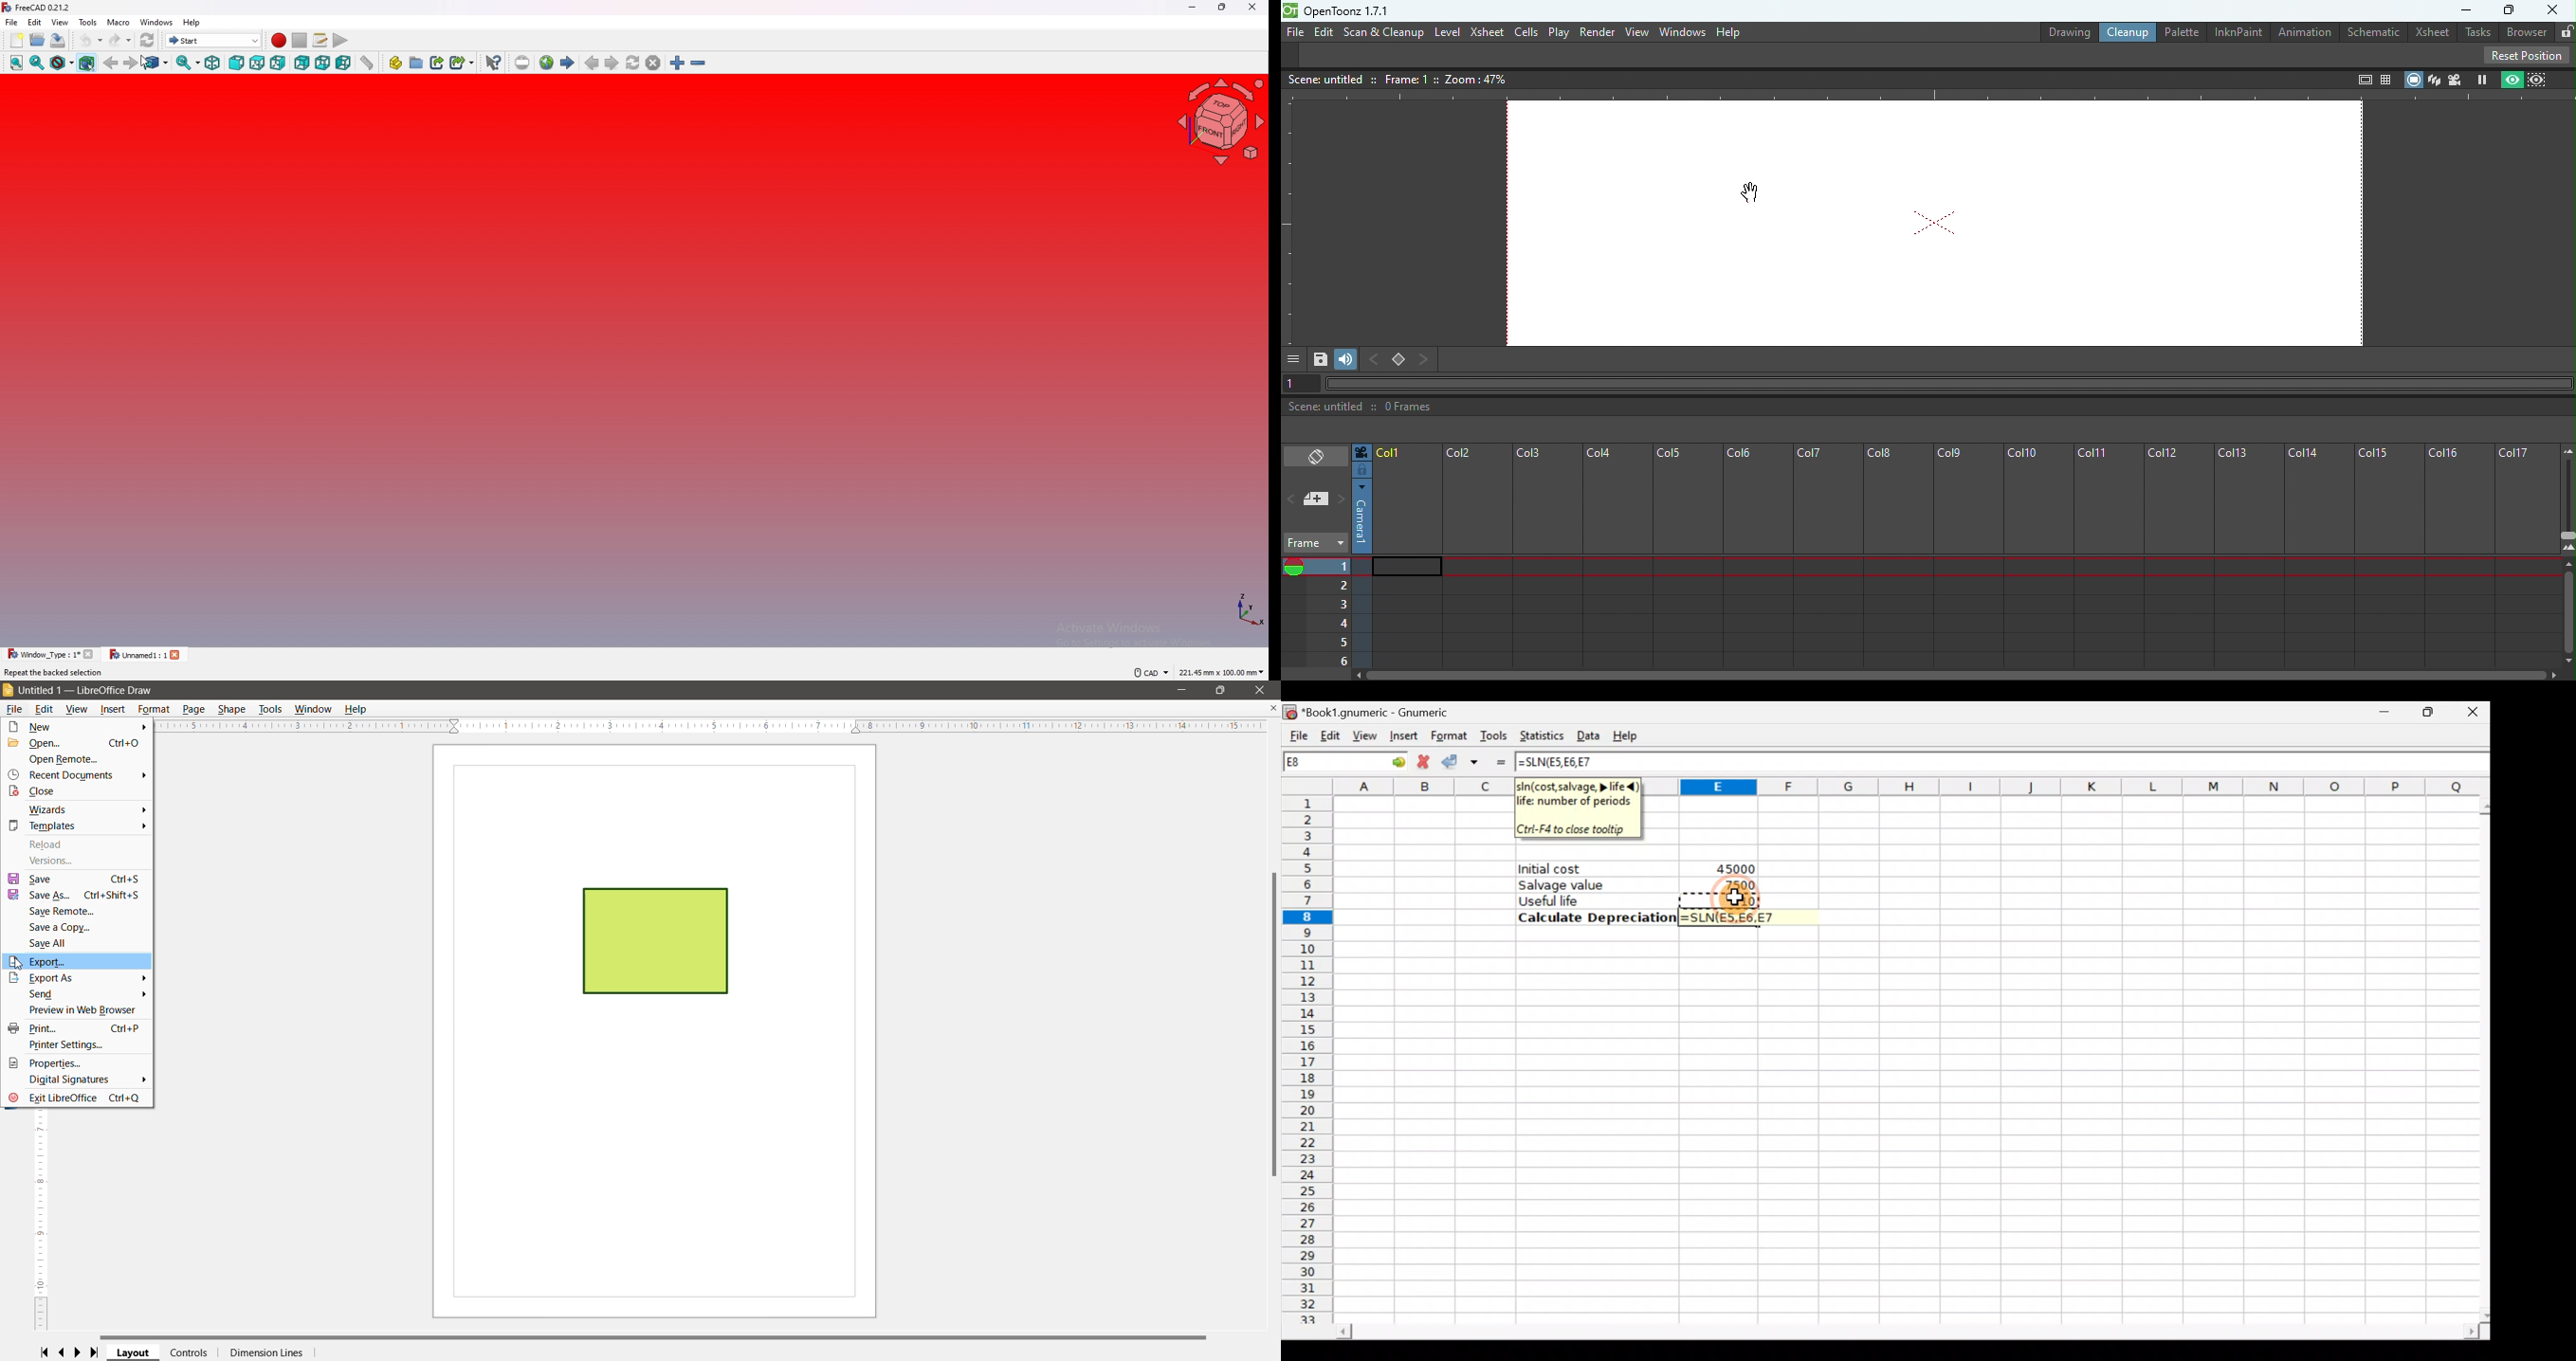  What do you see at coordinates (157, 22) in the screenshot?
I see `windows` at bounding box center [157, 22].